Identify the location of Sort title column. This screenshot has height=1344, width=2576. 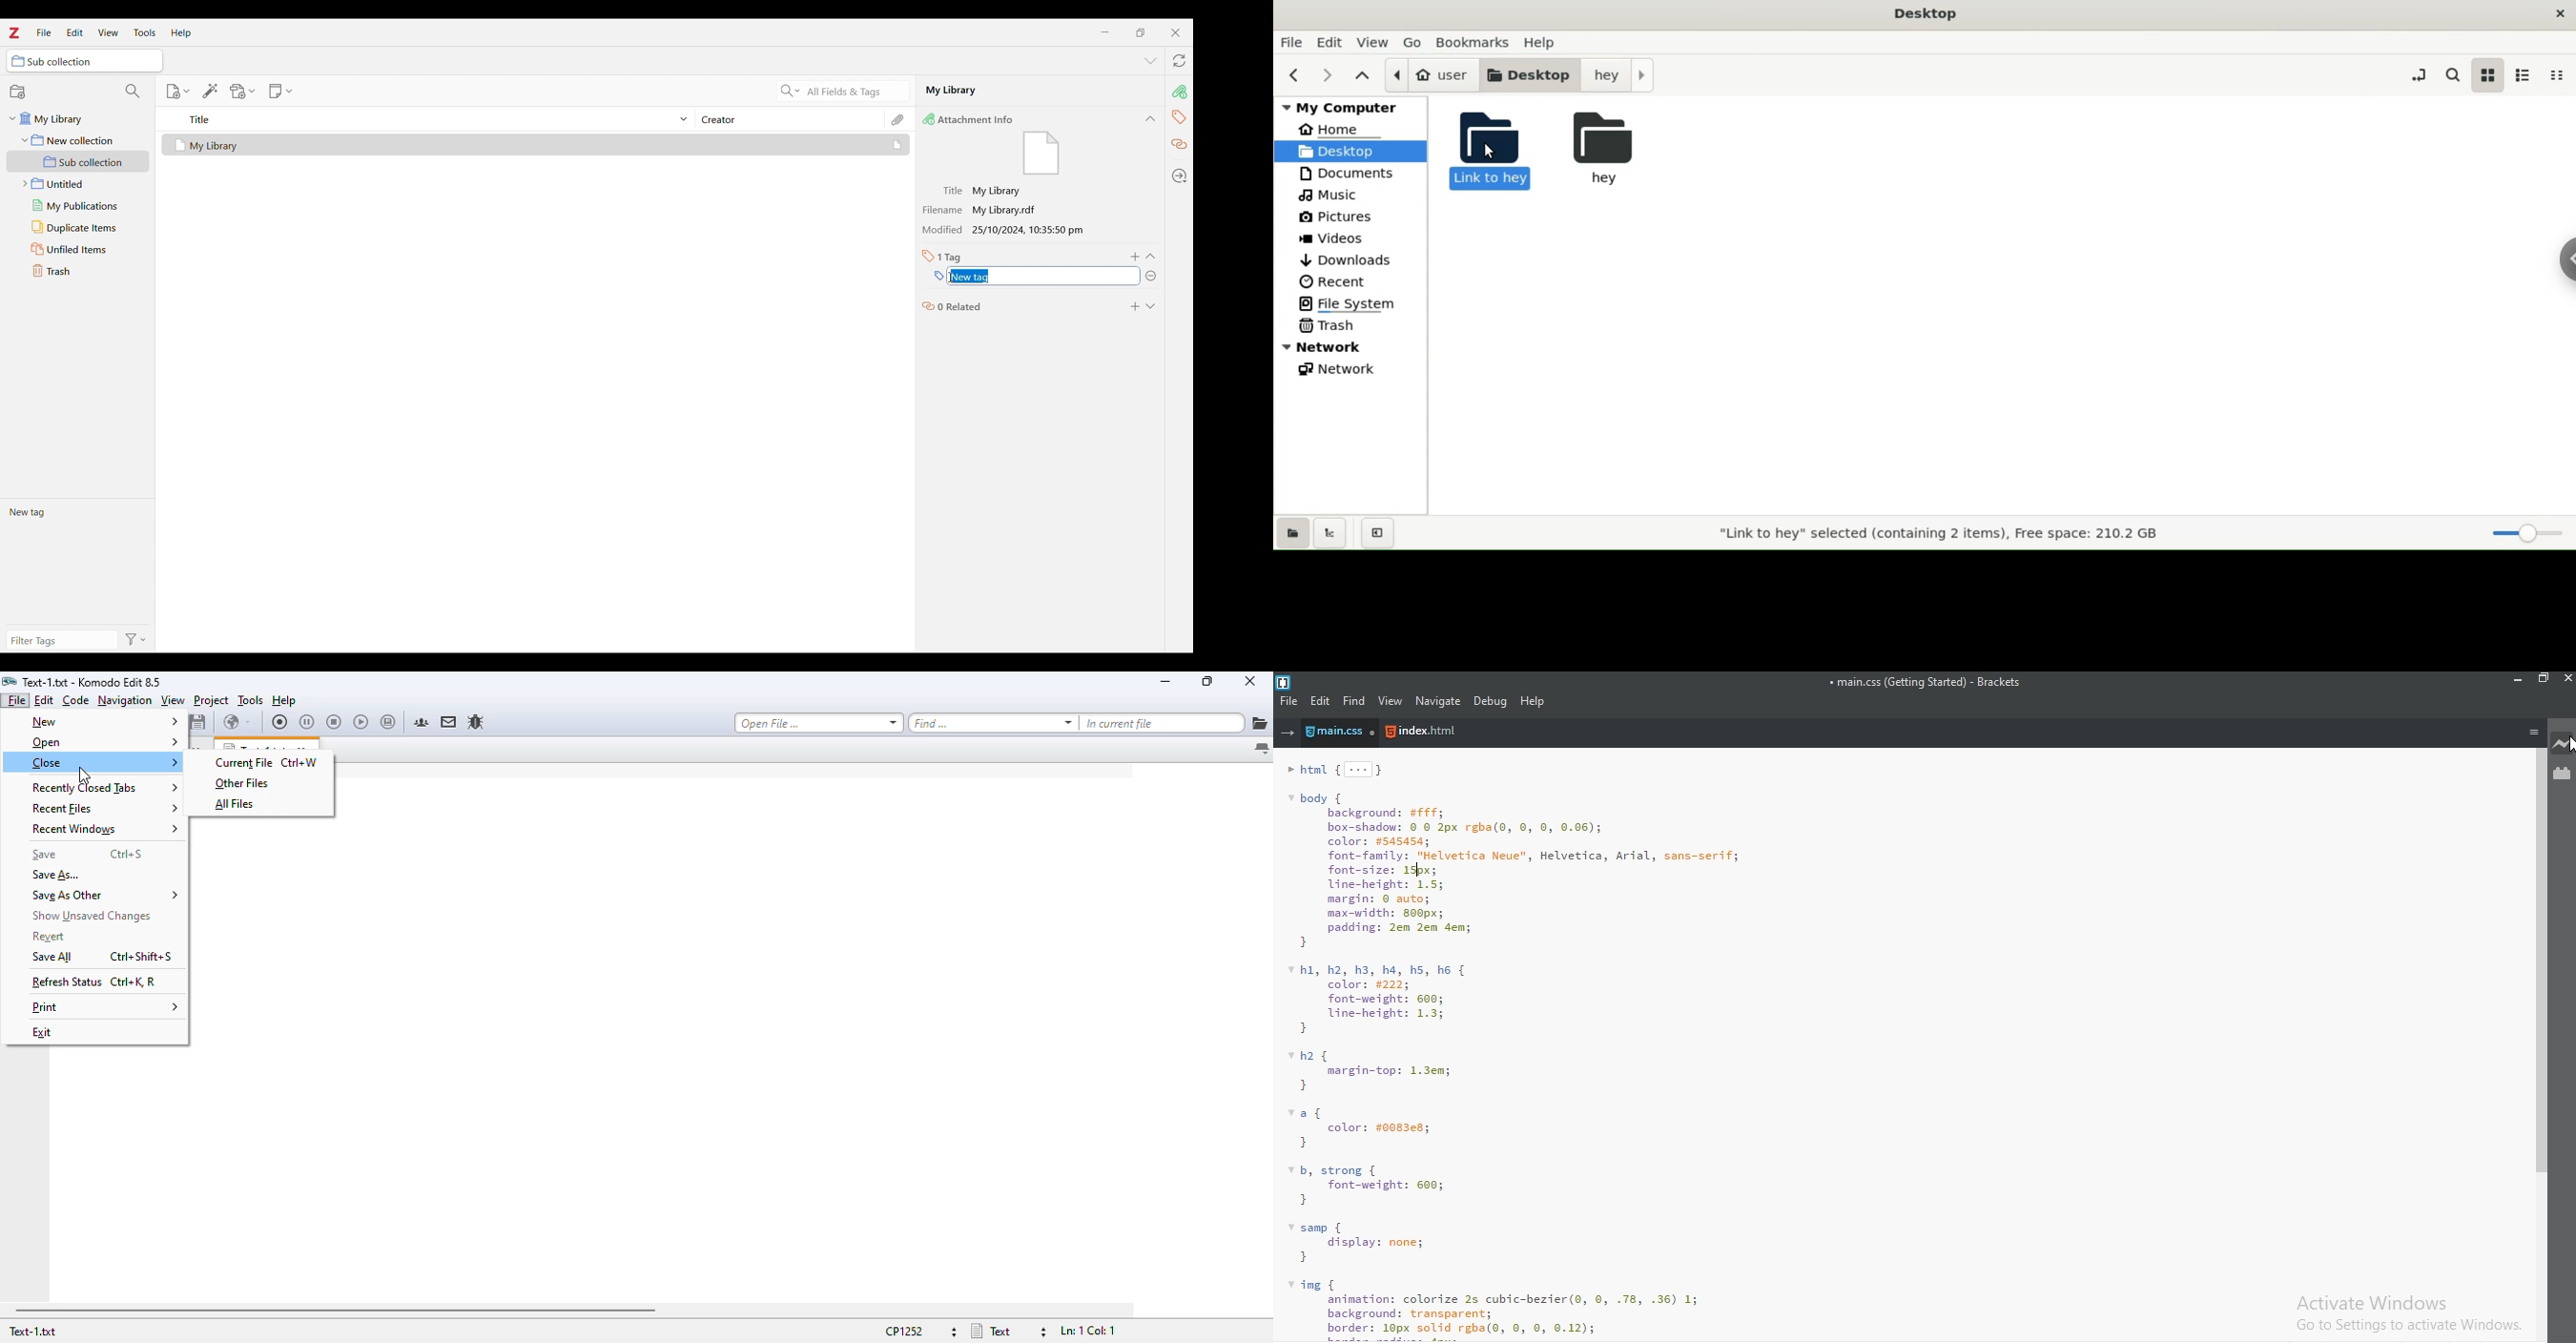
(433, 119).